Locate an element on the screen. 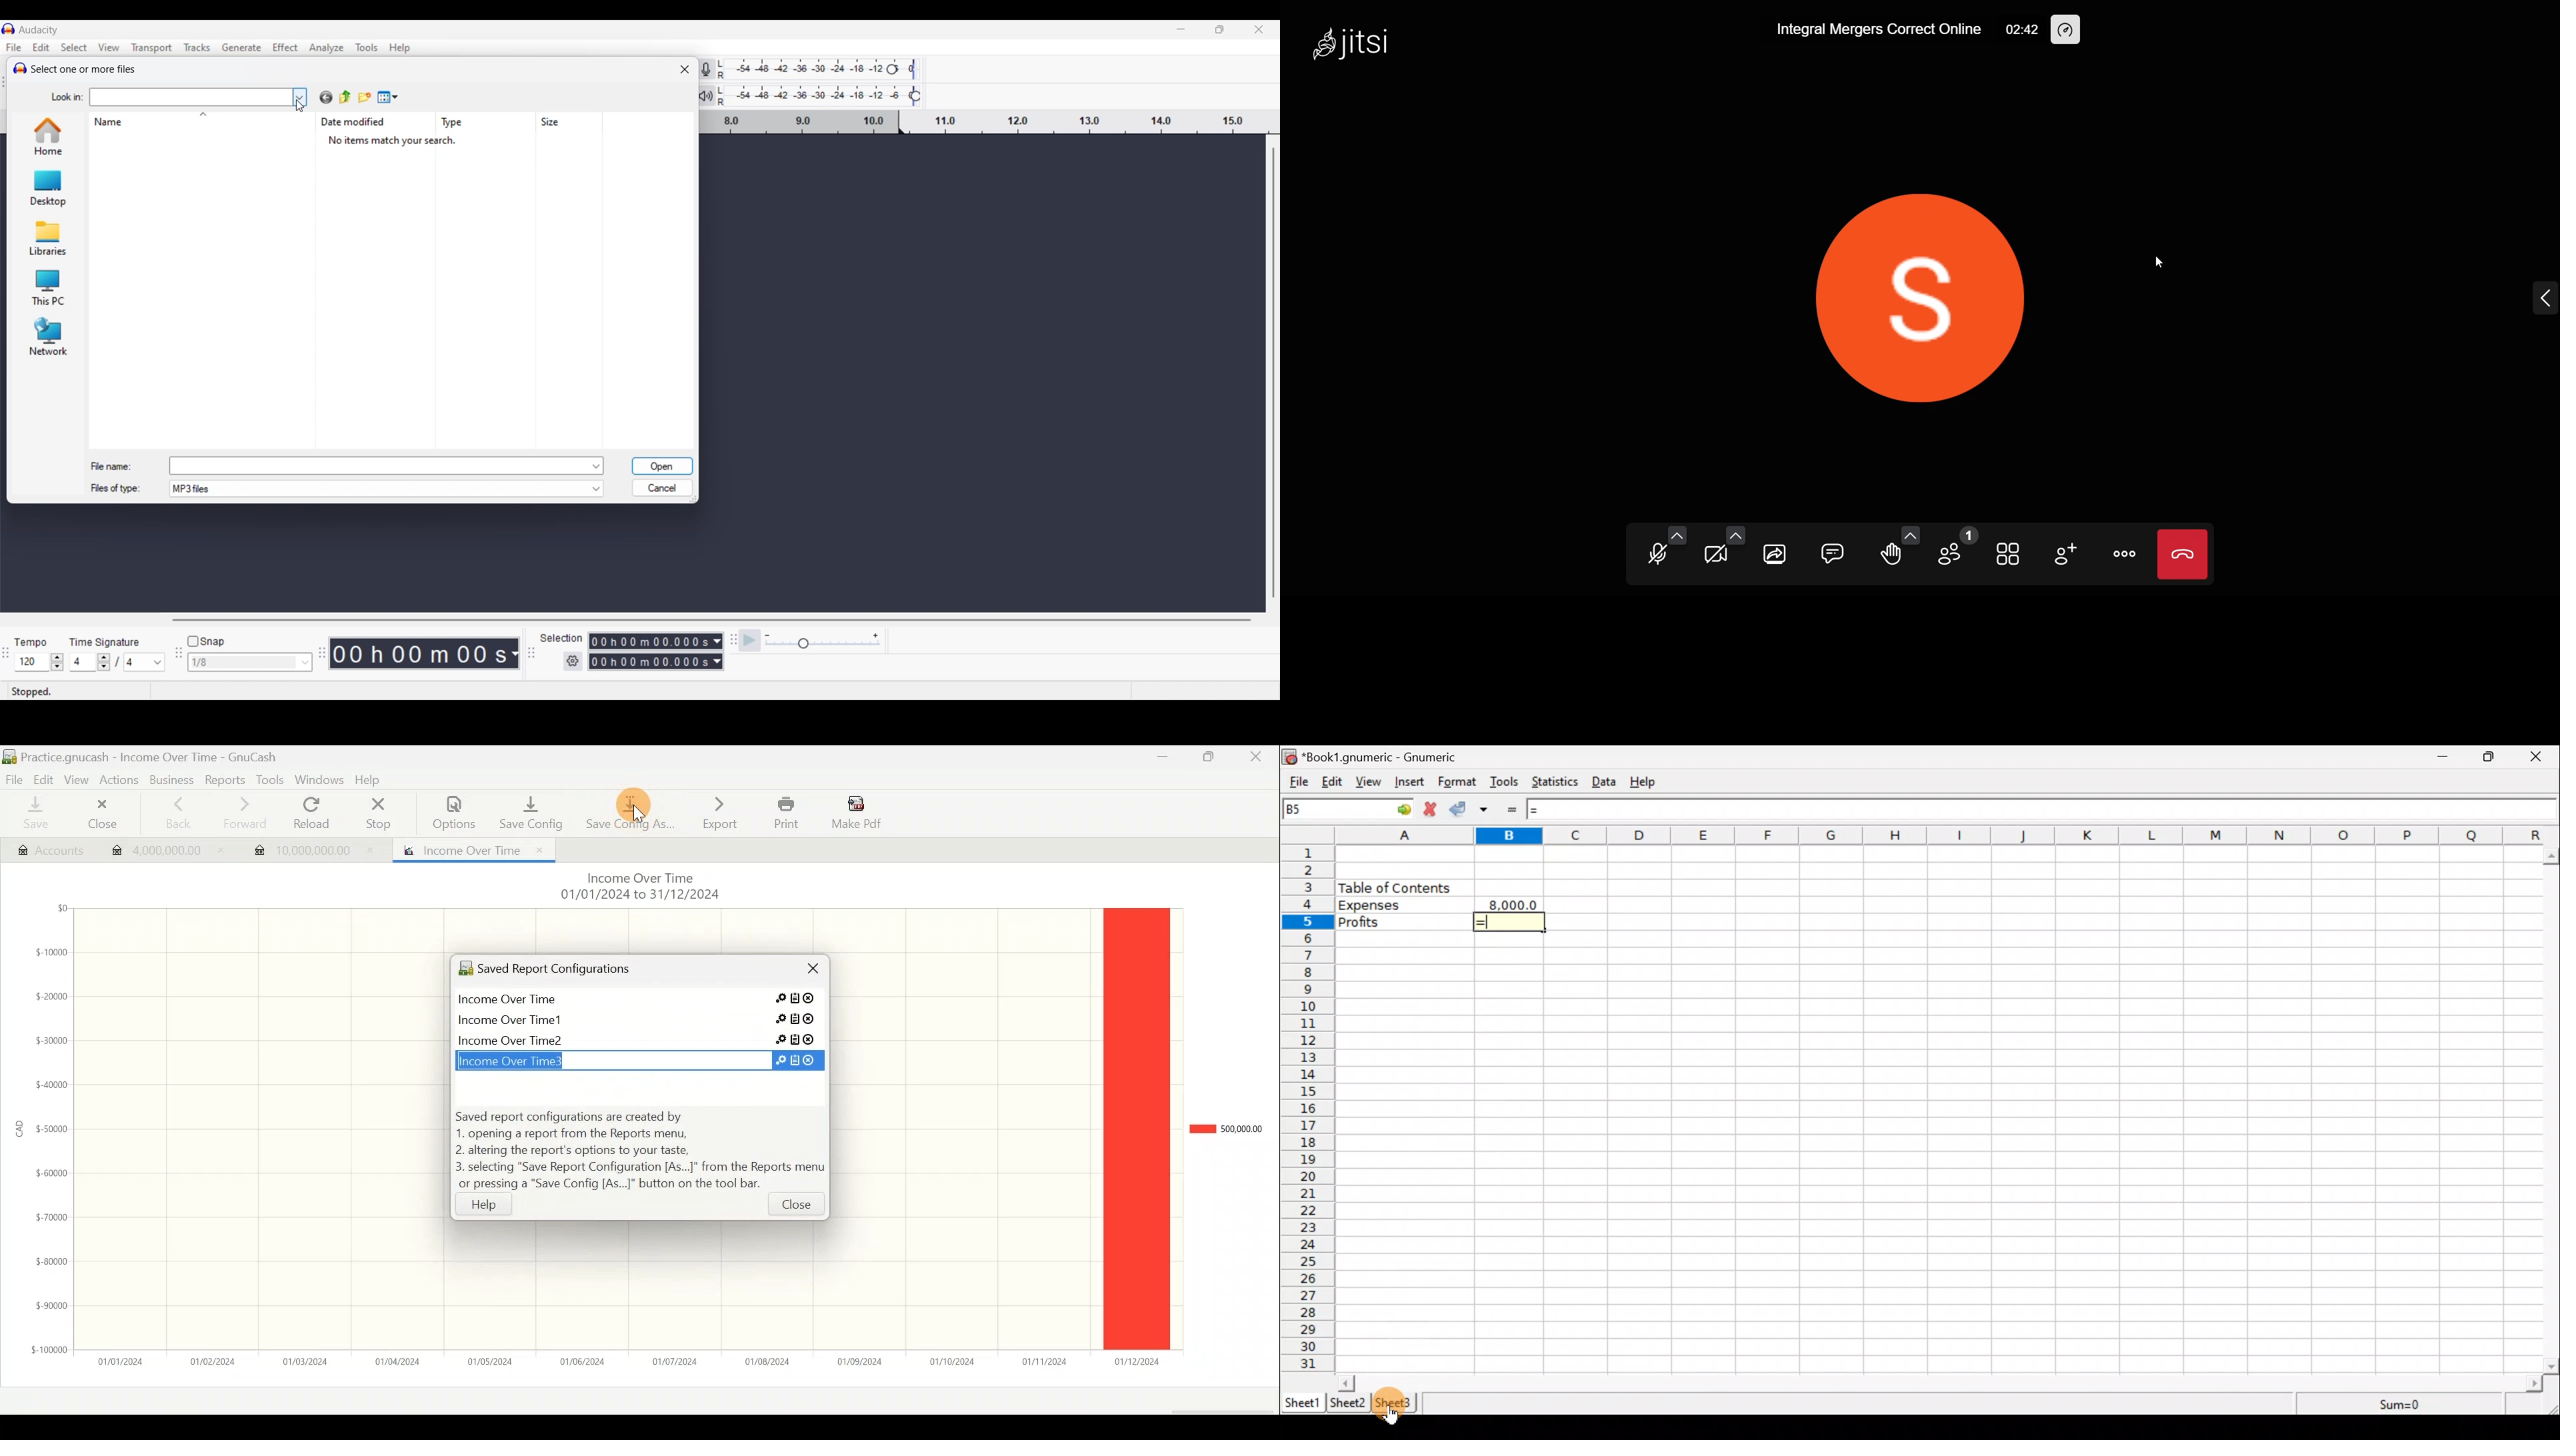 Image resolution: width=2576 pixels, height=1456 pixels. Horizontal slide bar is located at coordinates (711, 621).